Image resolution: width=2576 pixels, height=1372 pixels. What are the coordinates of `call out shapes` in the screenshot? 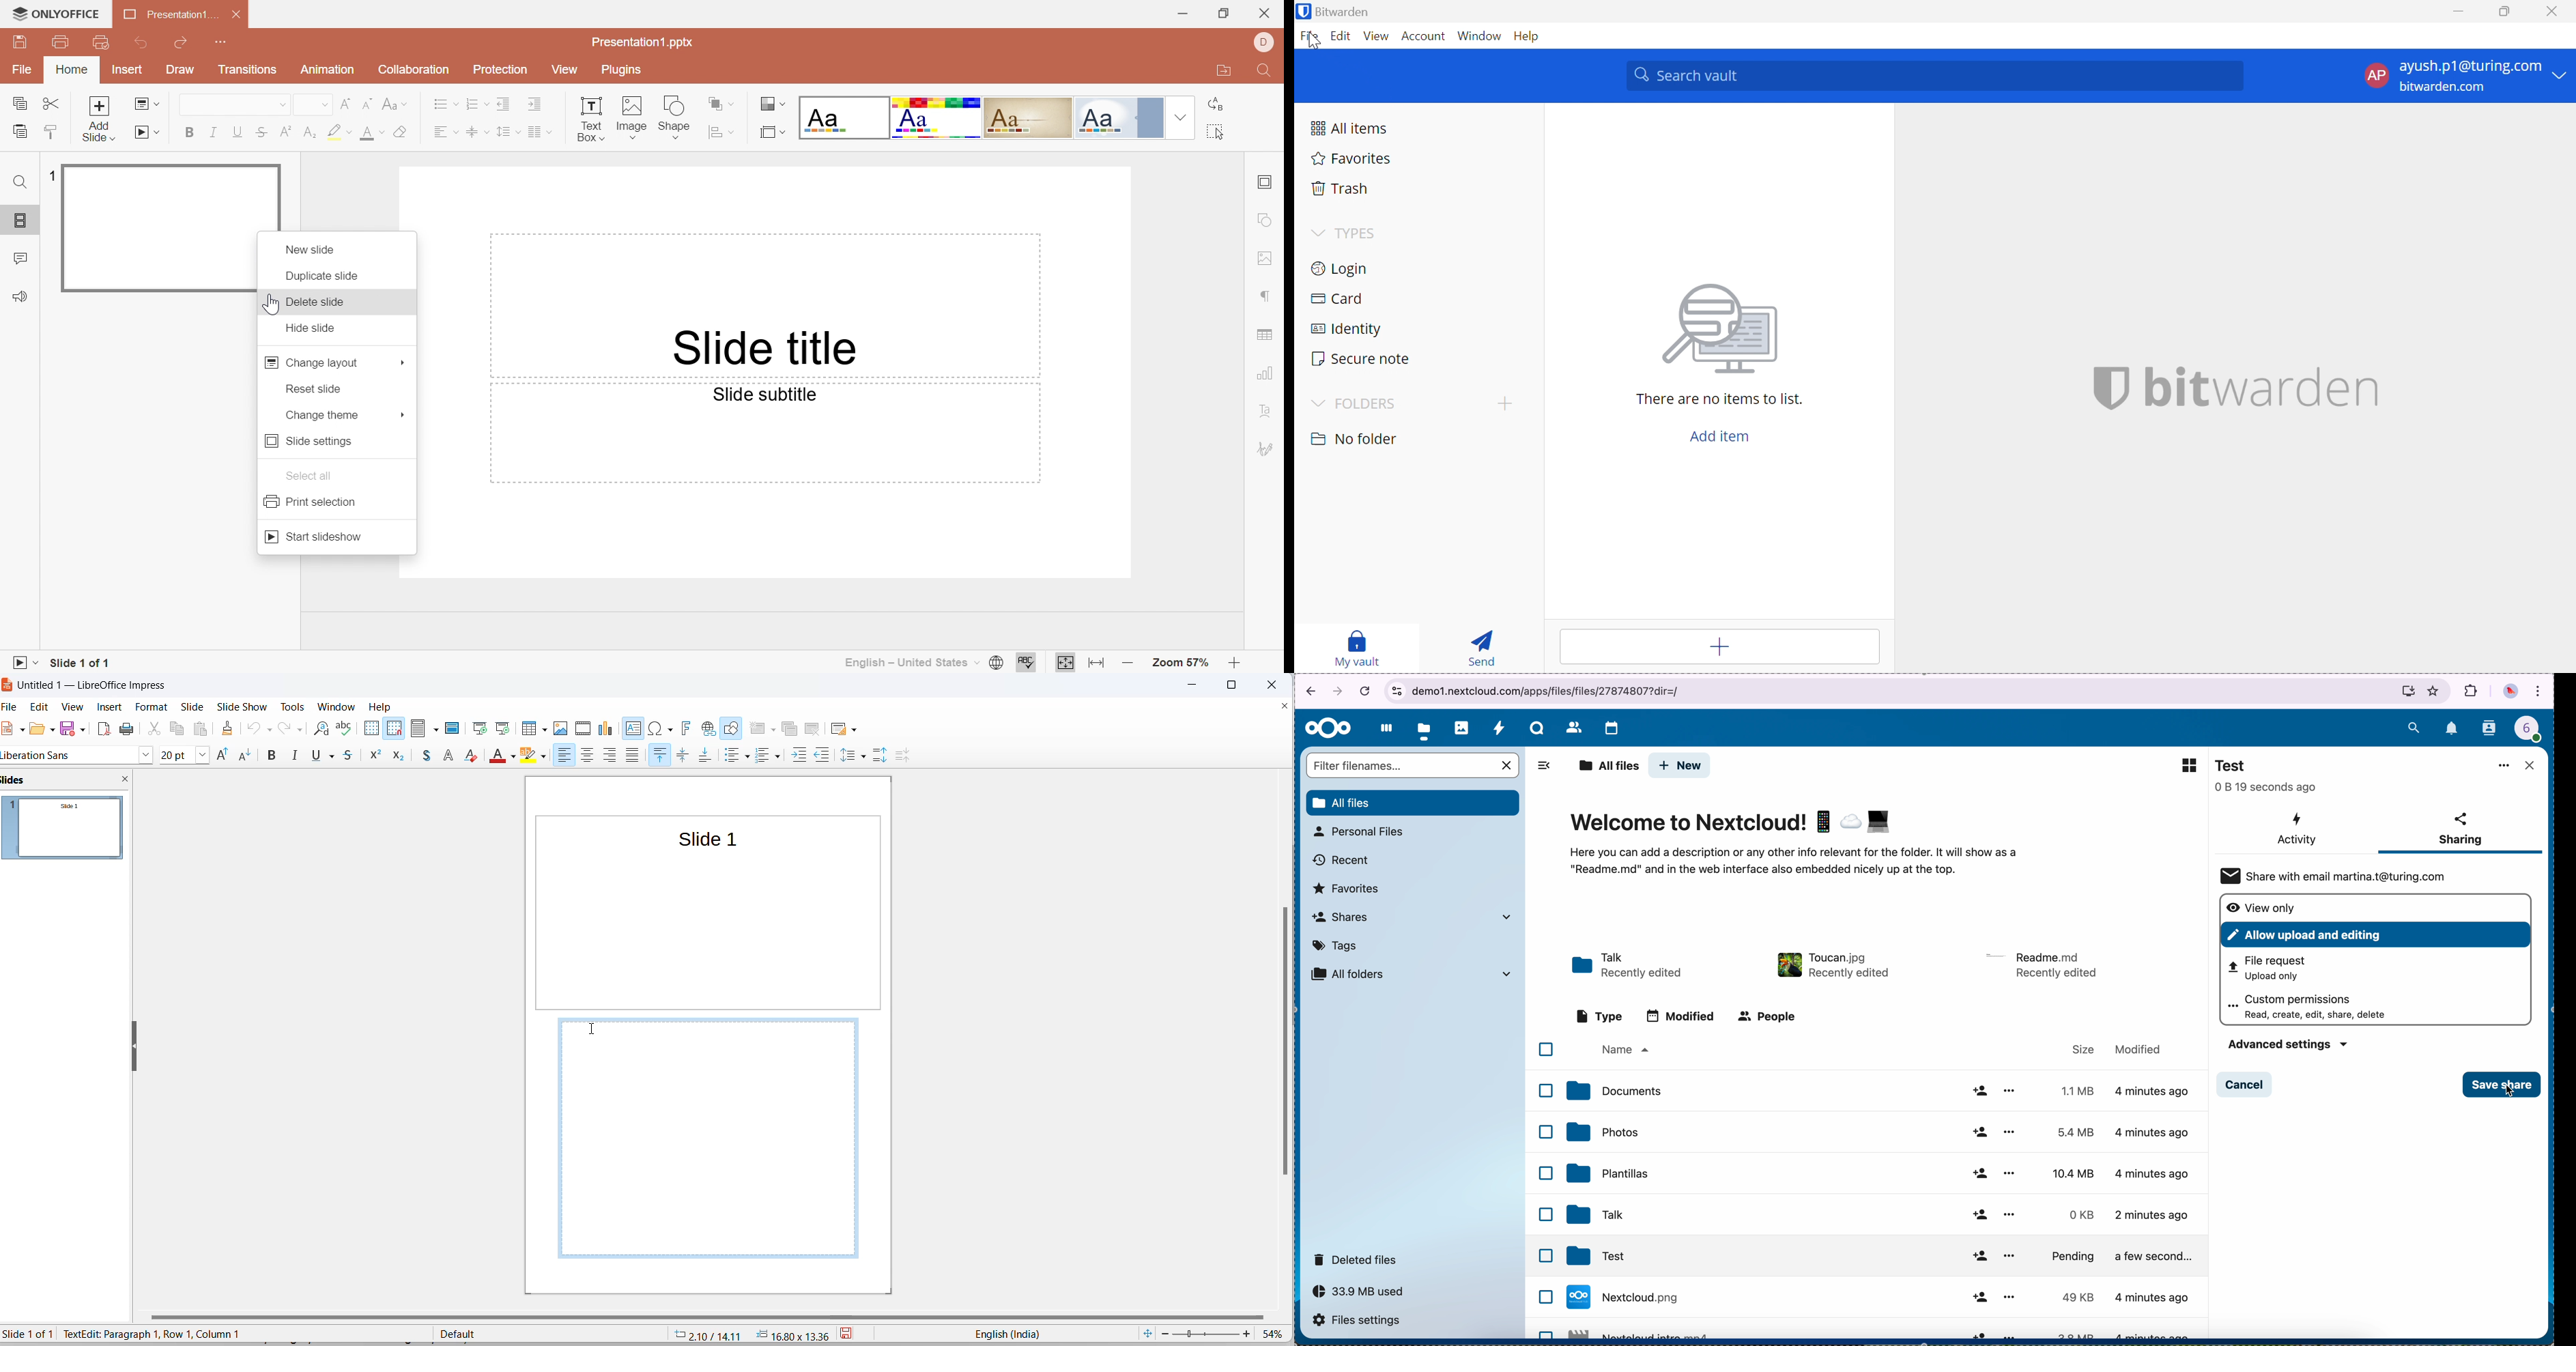 It's located at (413, 757).